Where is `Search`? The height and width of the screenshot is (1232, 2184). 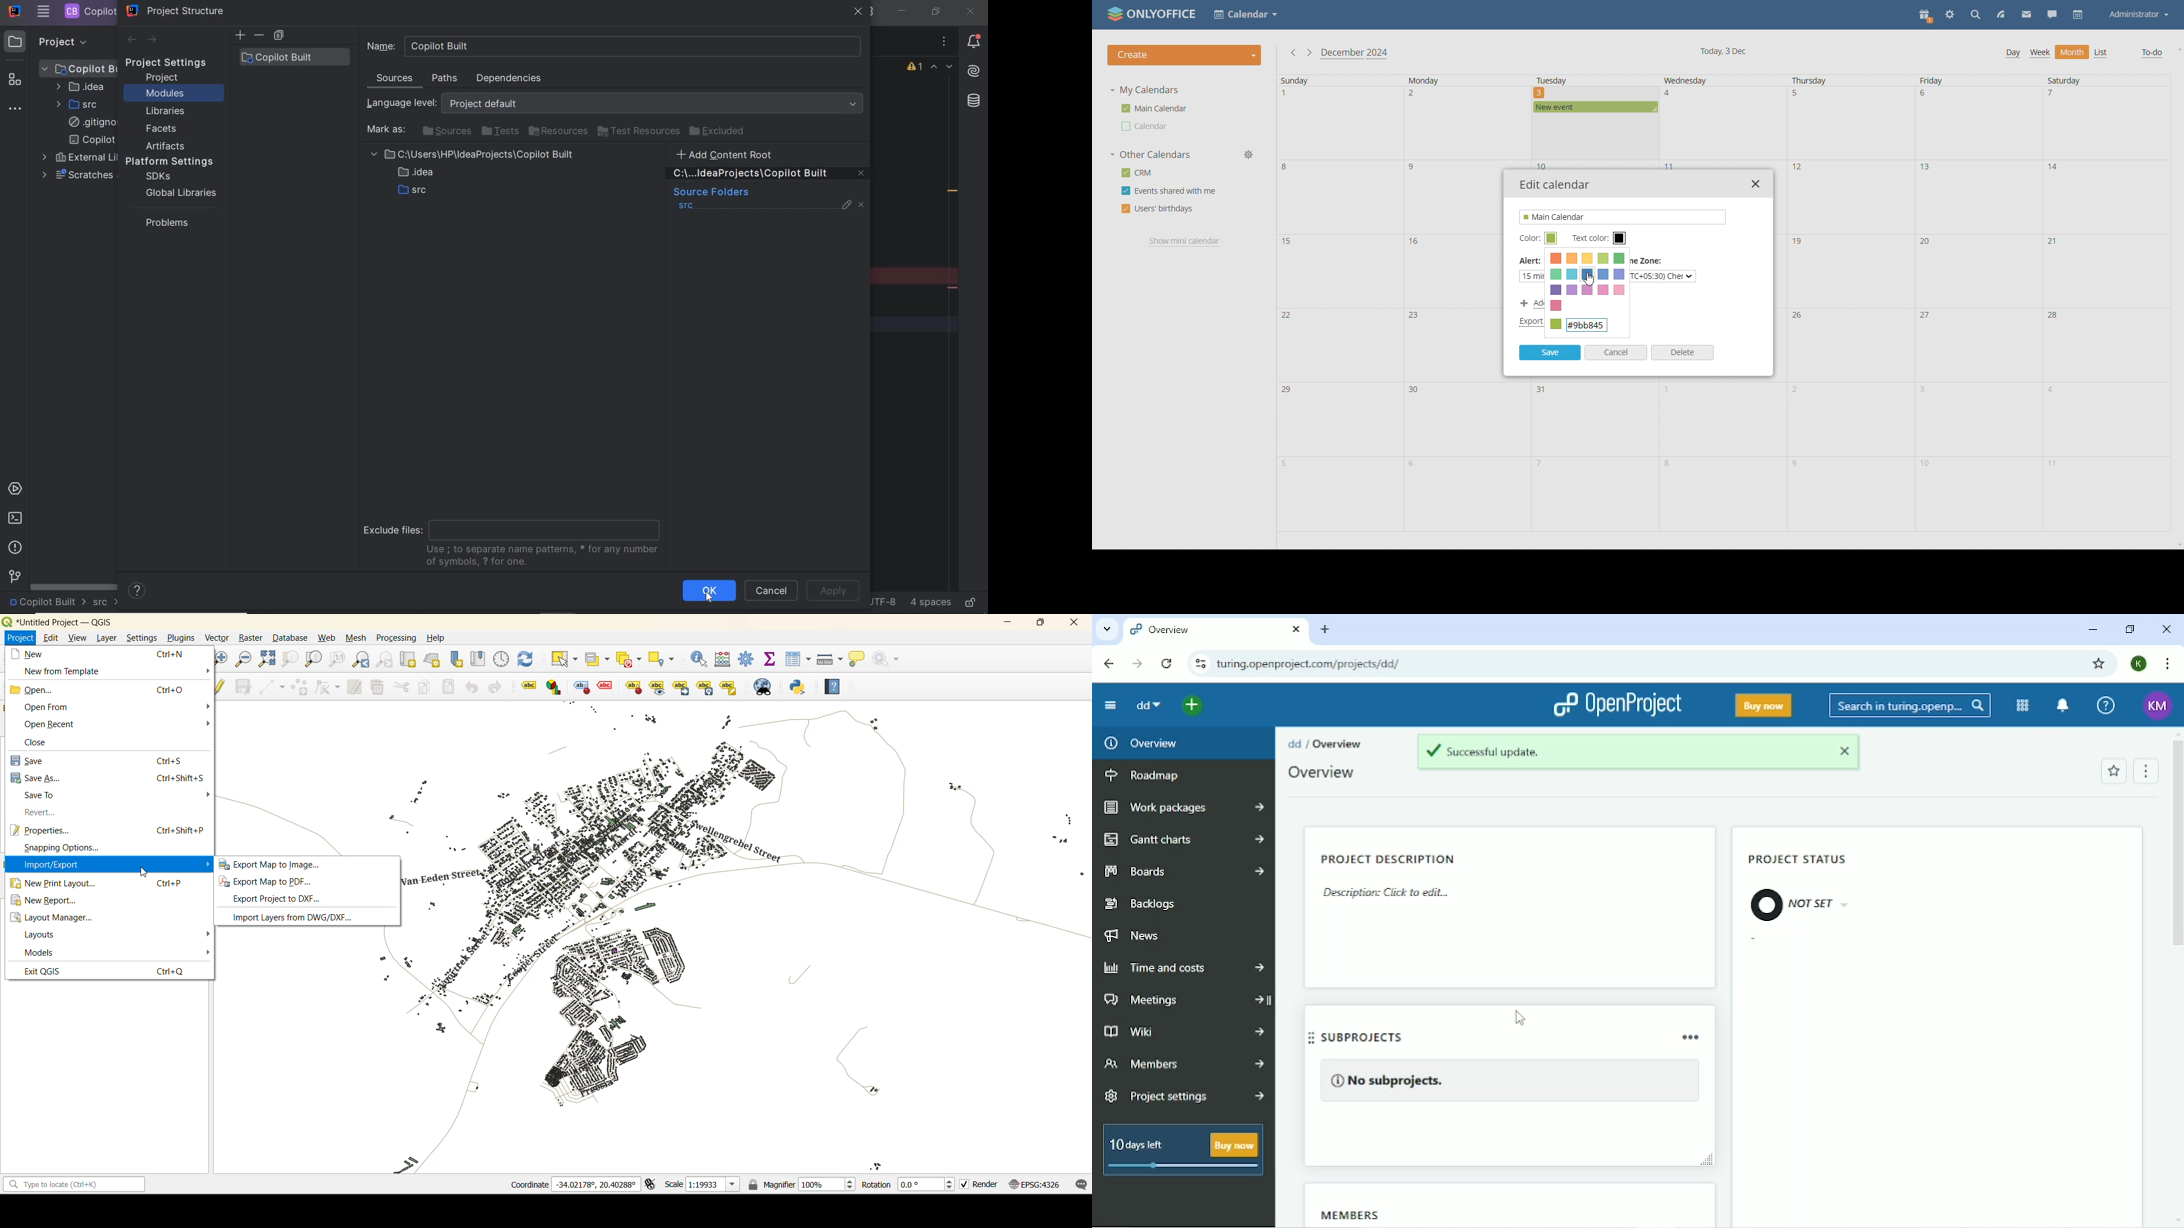
Search is located at coordinates (1908, 706).